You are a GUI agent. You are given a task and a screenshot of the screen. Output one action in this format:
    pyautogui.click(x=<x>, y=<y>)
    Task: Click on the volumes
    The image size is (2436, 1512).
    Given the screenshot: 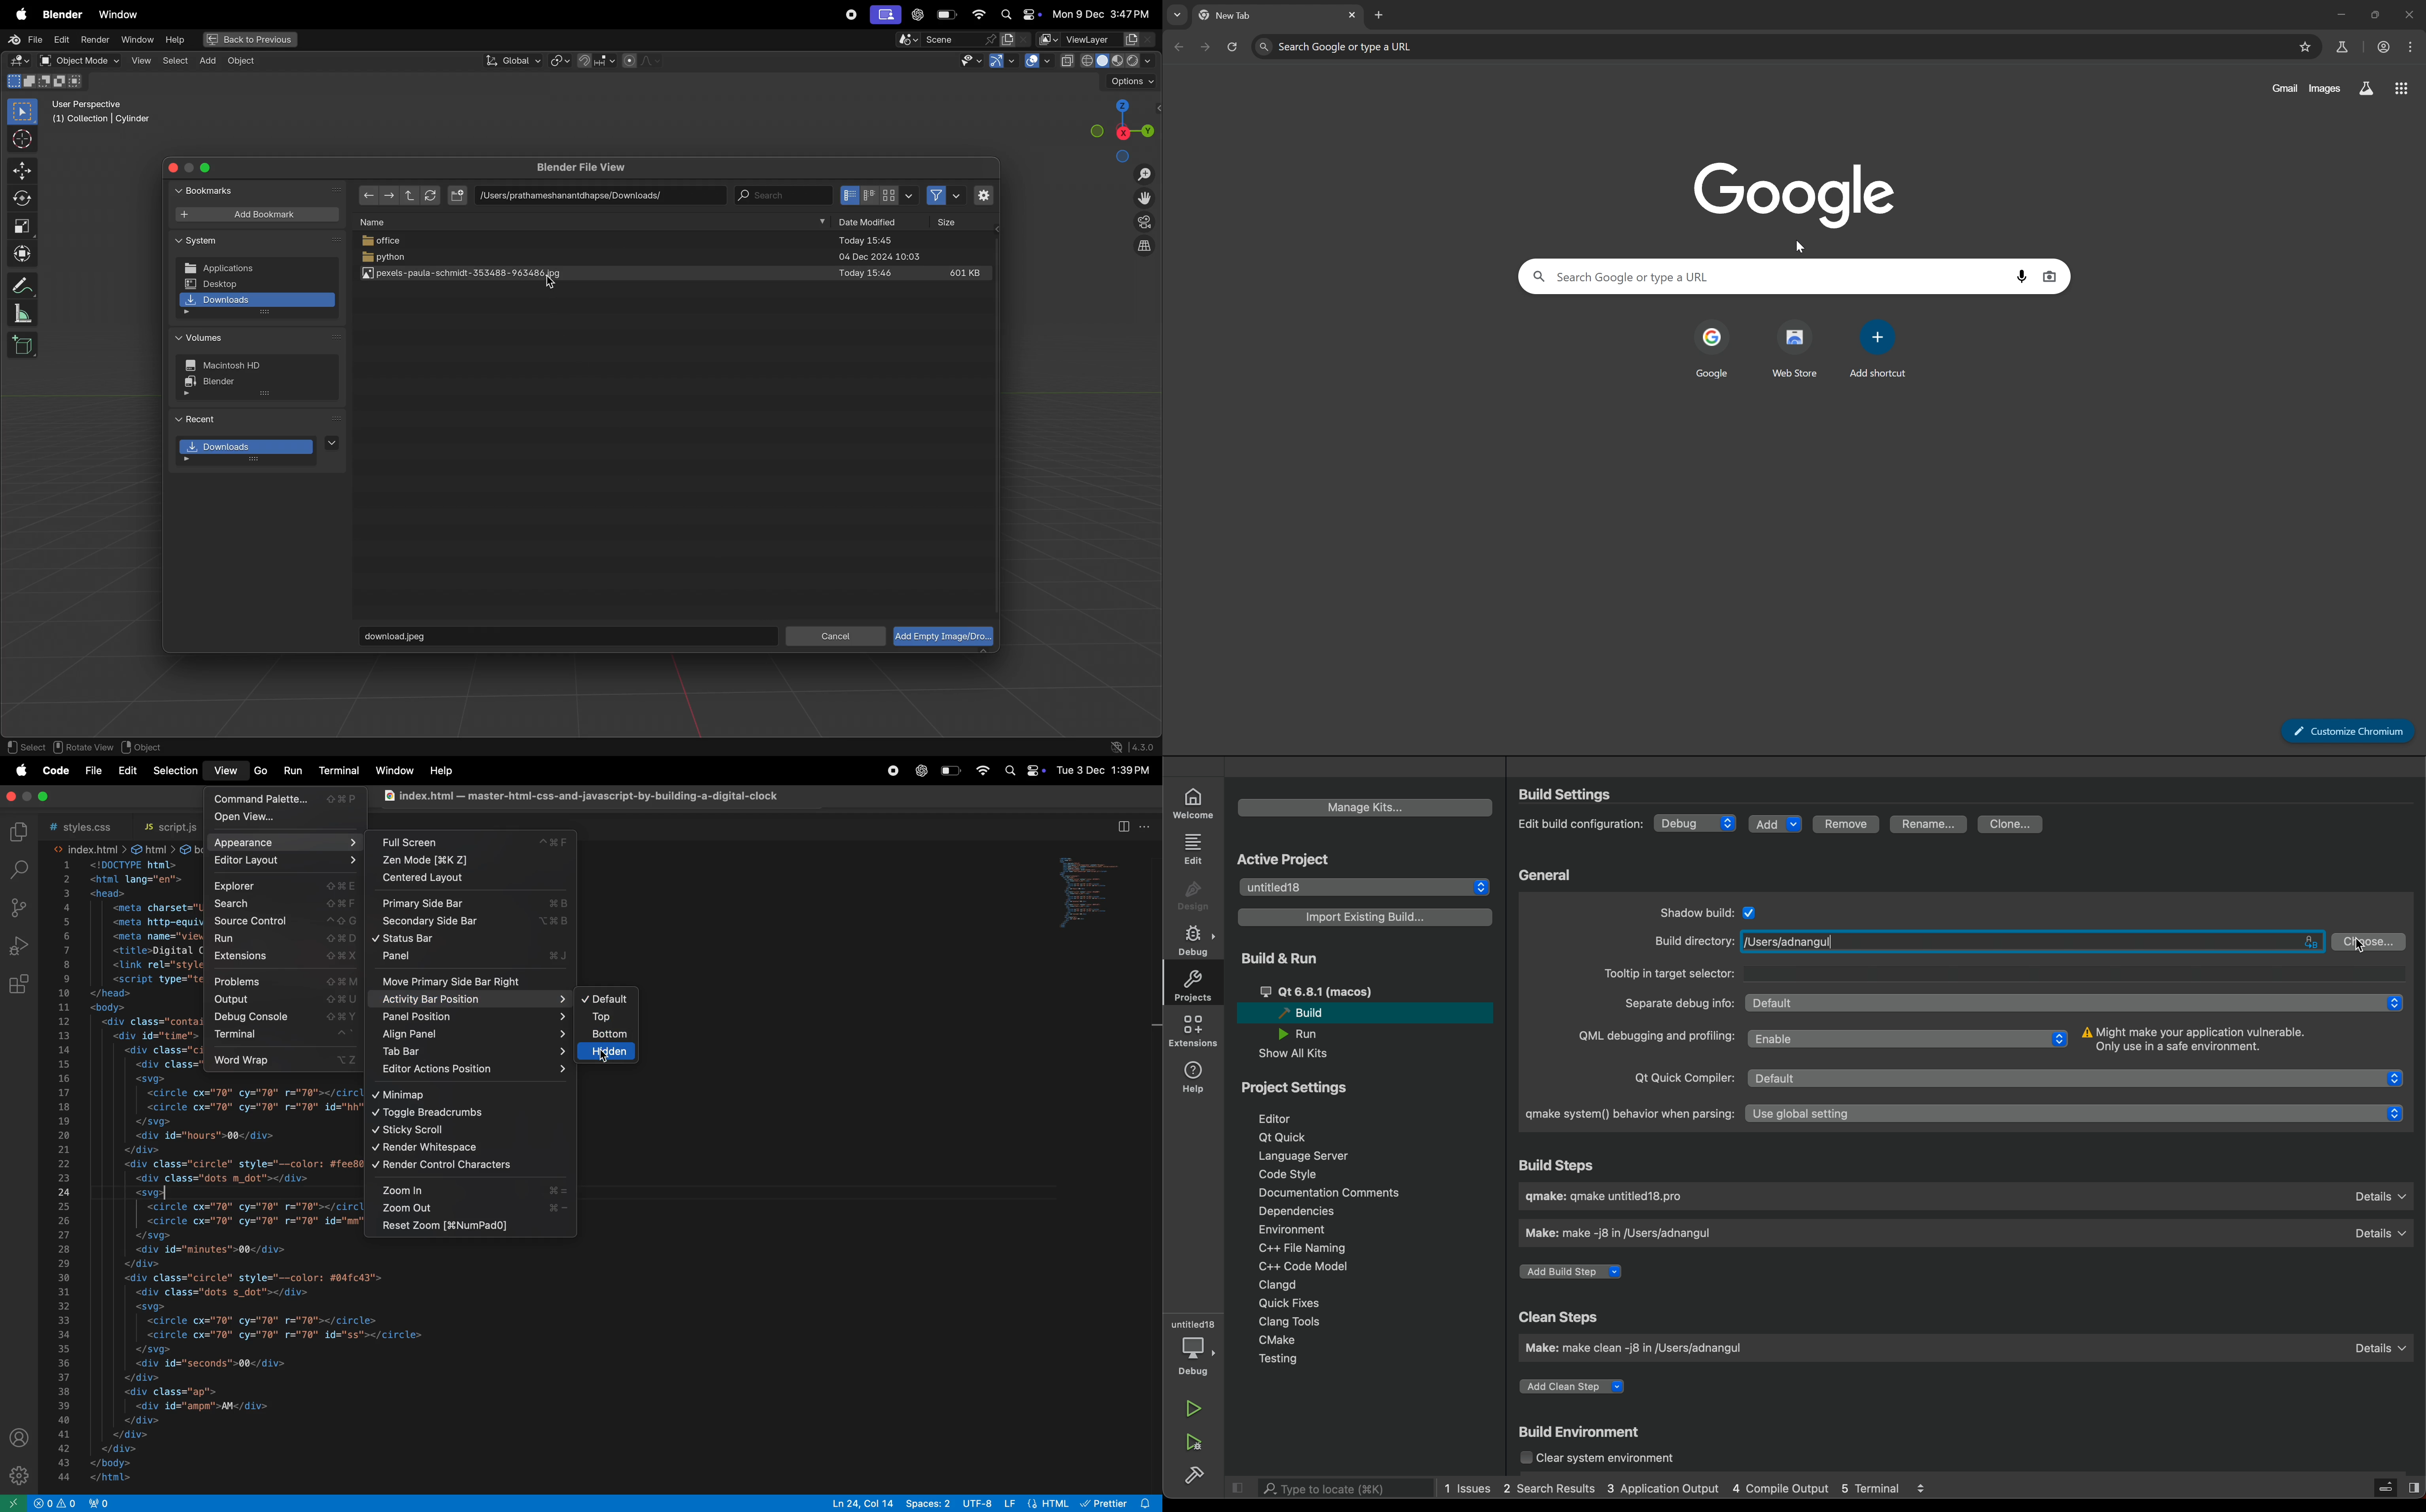 What is the action you would take?
    pyautogui.click(x=206, y=338)
    